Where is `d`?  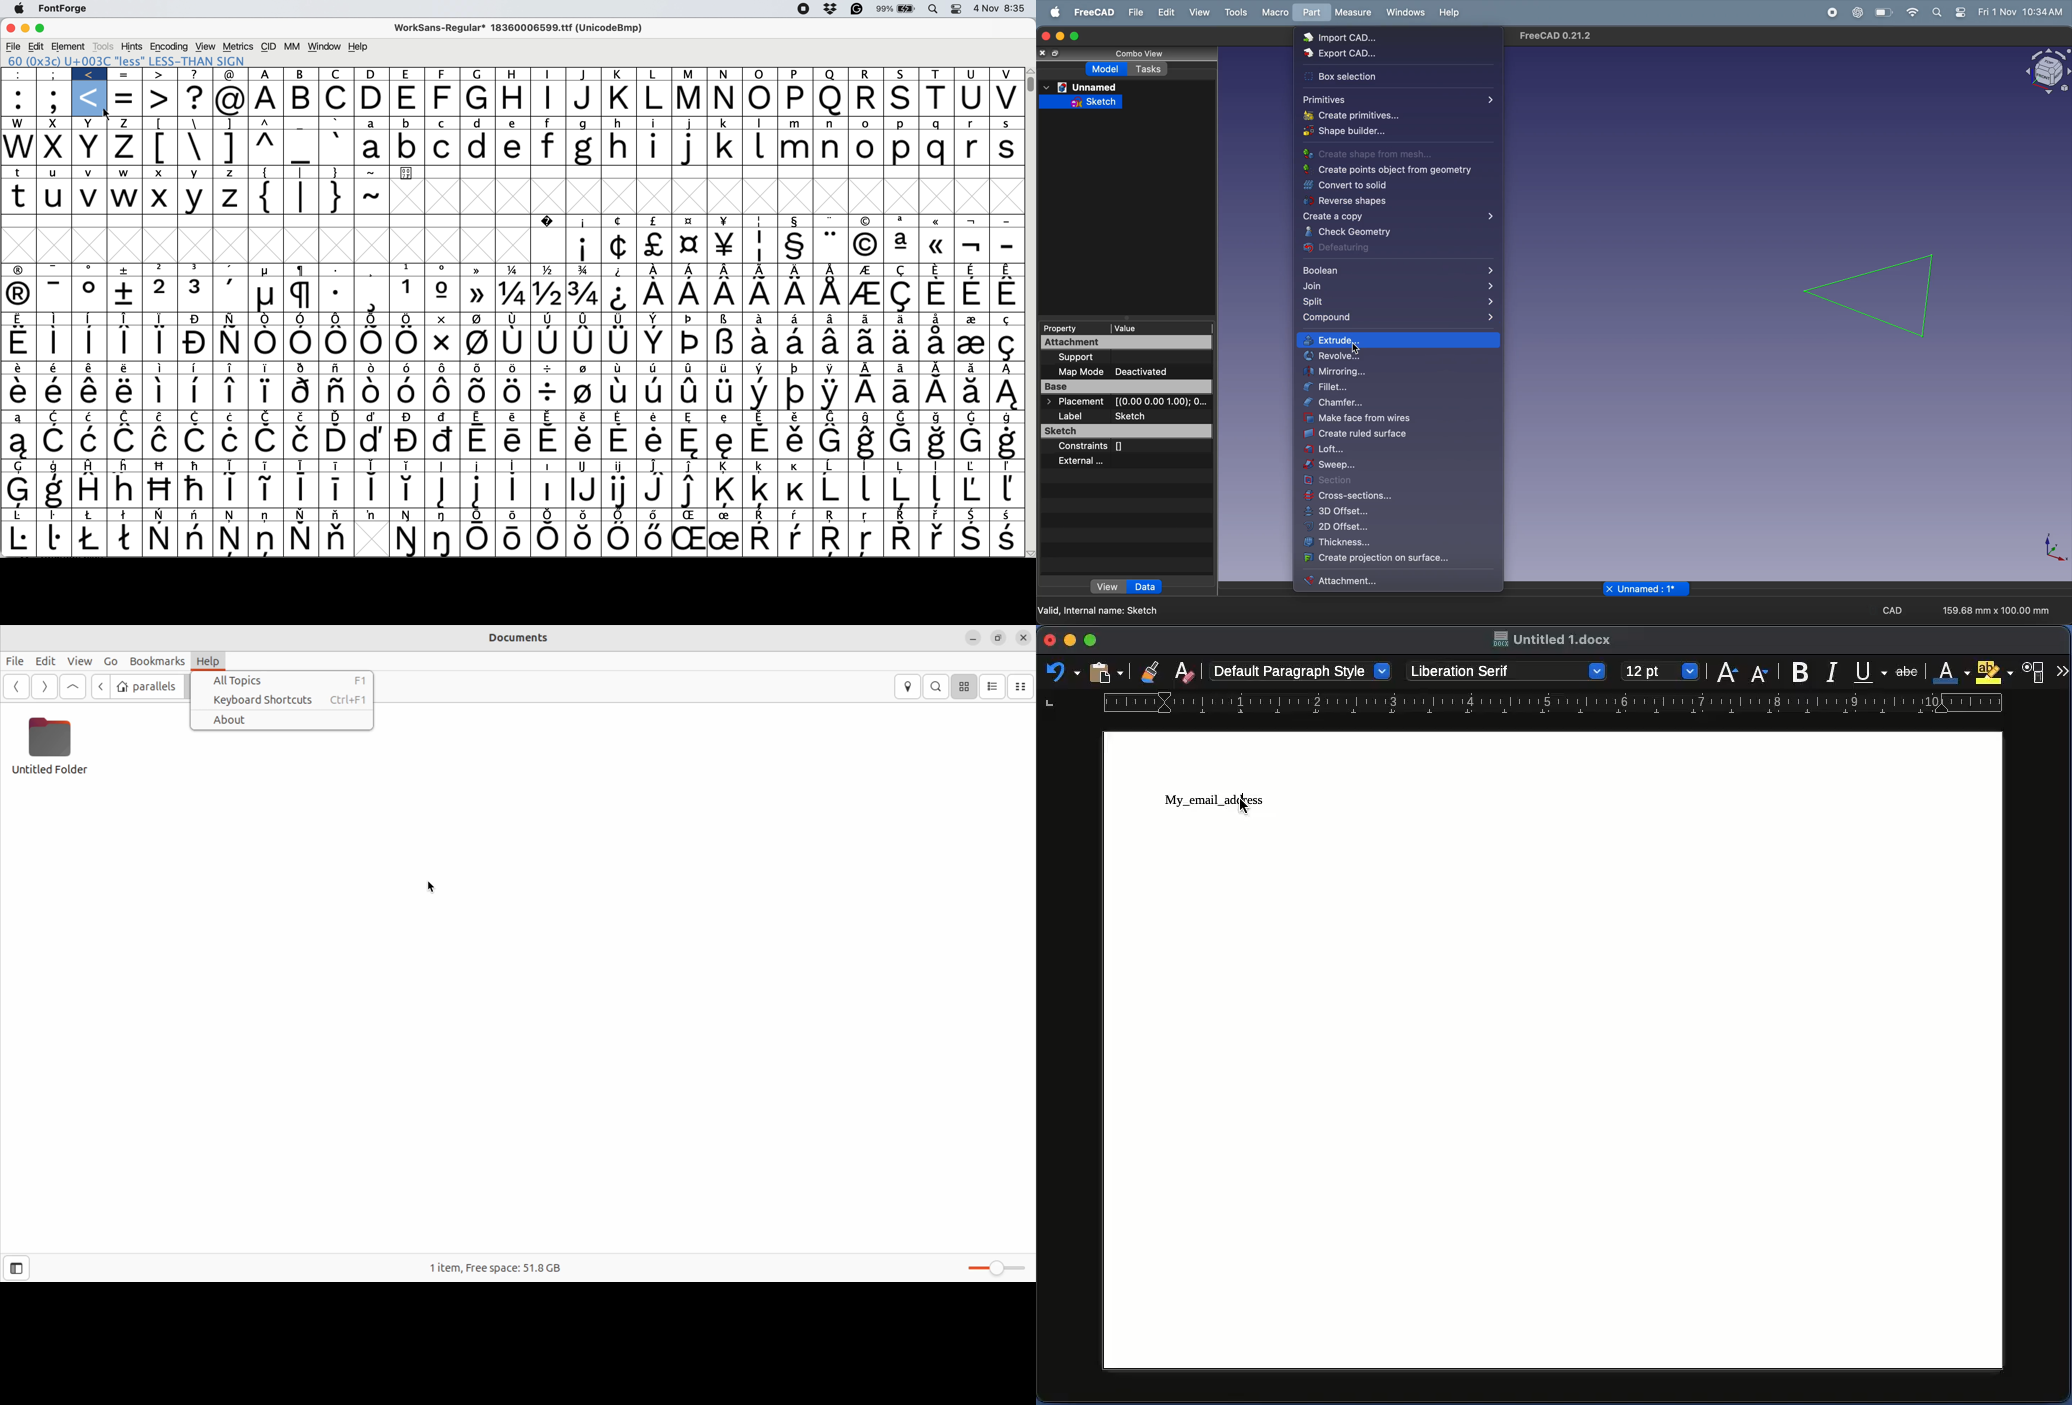 d is located at coordinates (373, 74).